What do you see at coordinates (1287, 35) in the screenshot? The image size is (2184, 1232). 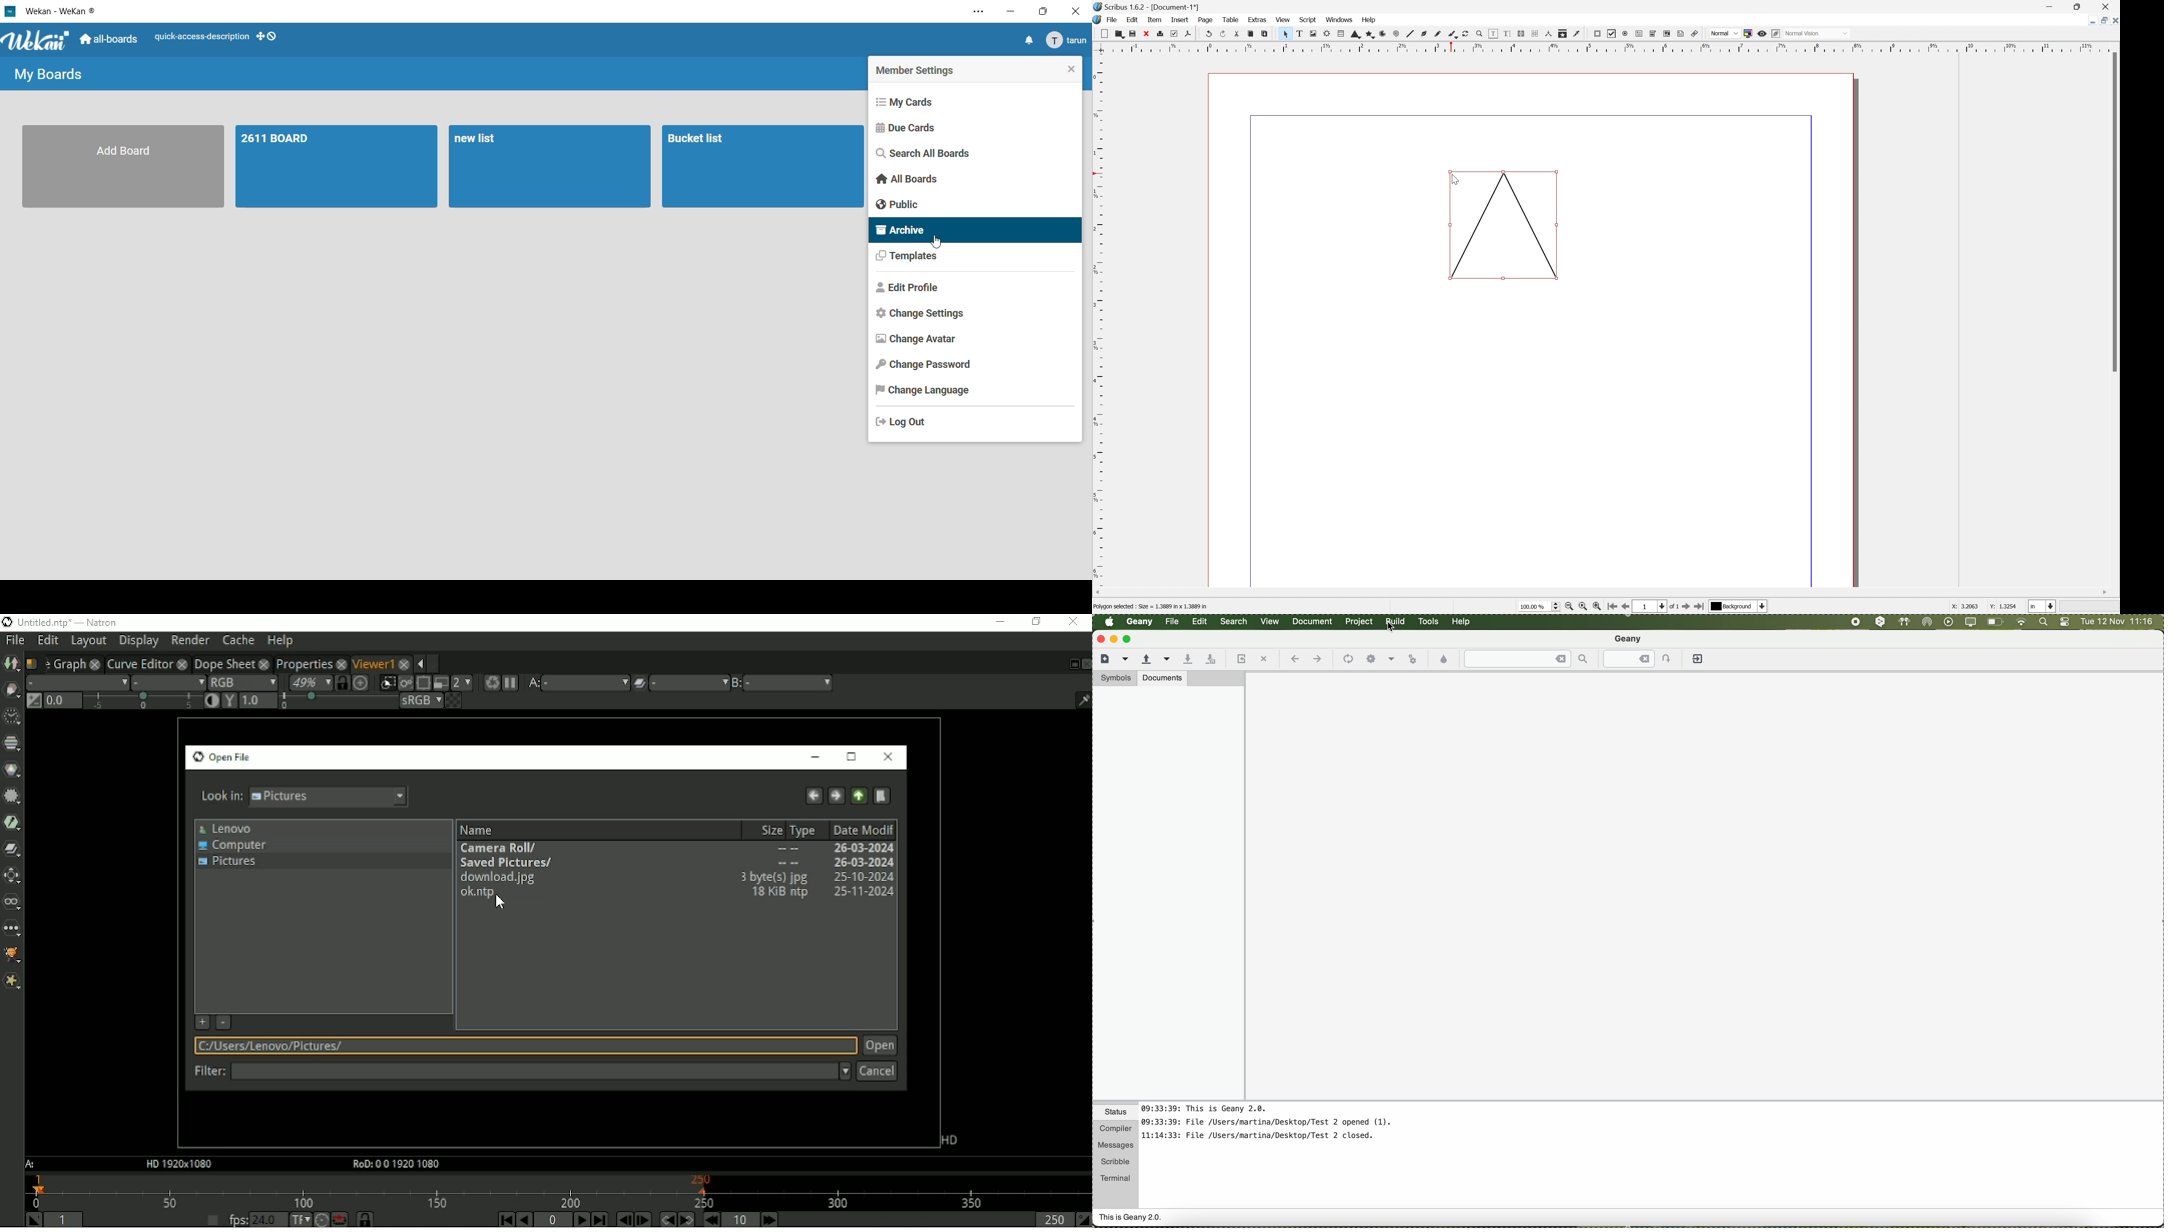 I see `Select frame` at bounding box center [1287, 35].